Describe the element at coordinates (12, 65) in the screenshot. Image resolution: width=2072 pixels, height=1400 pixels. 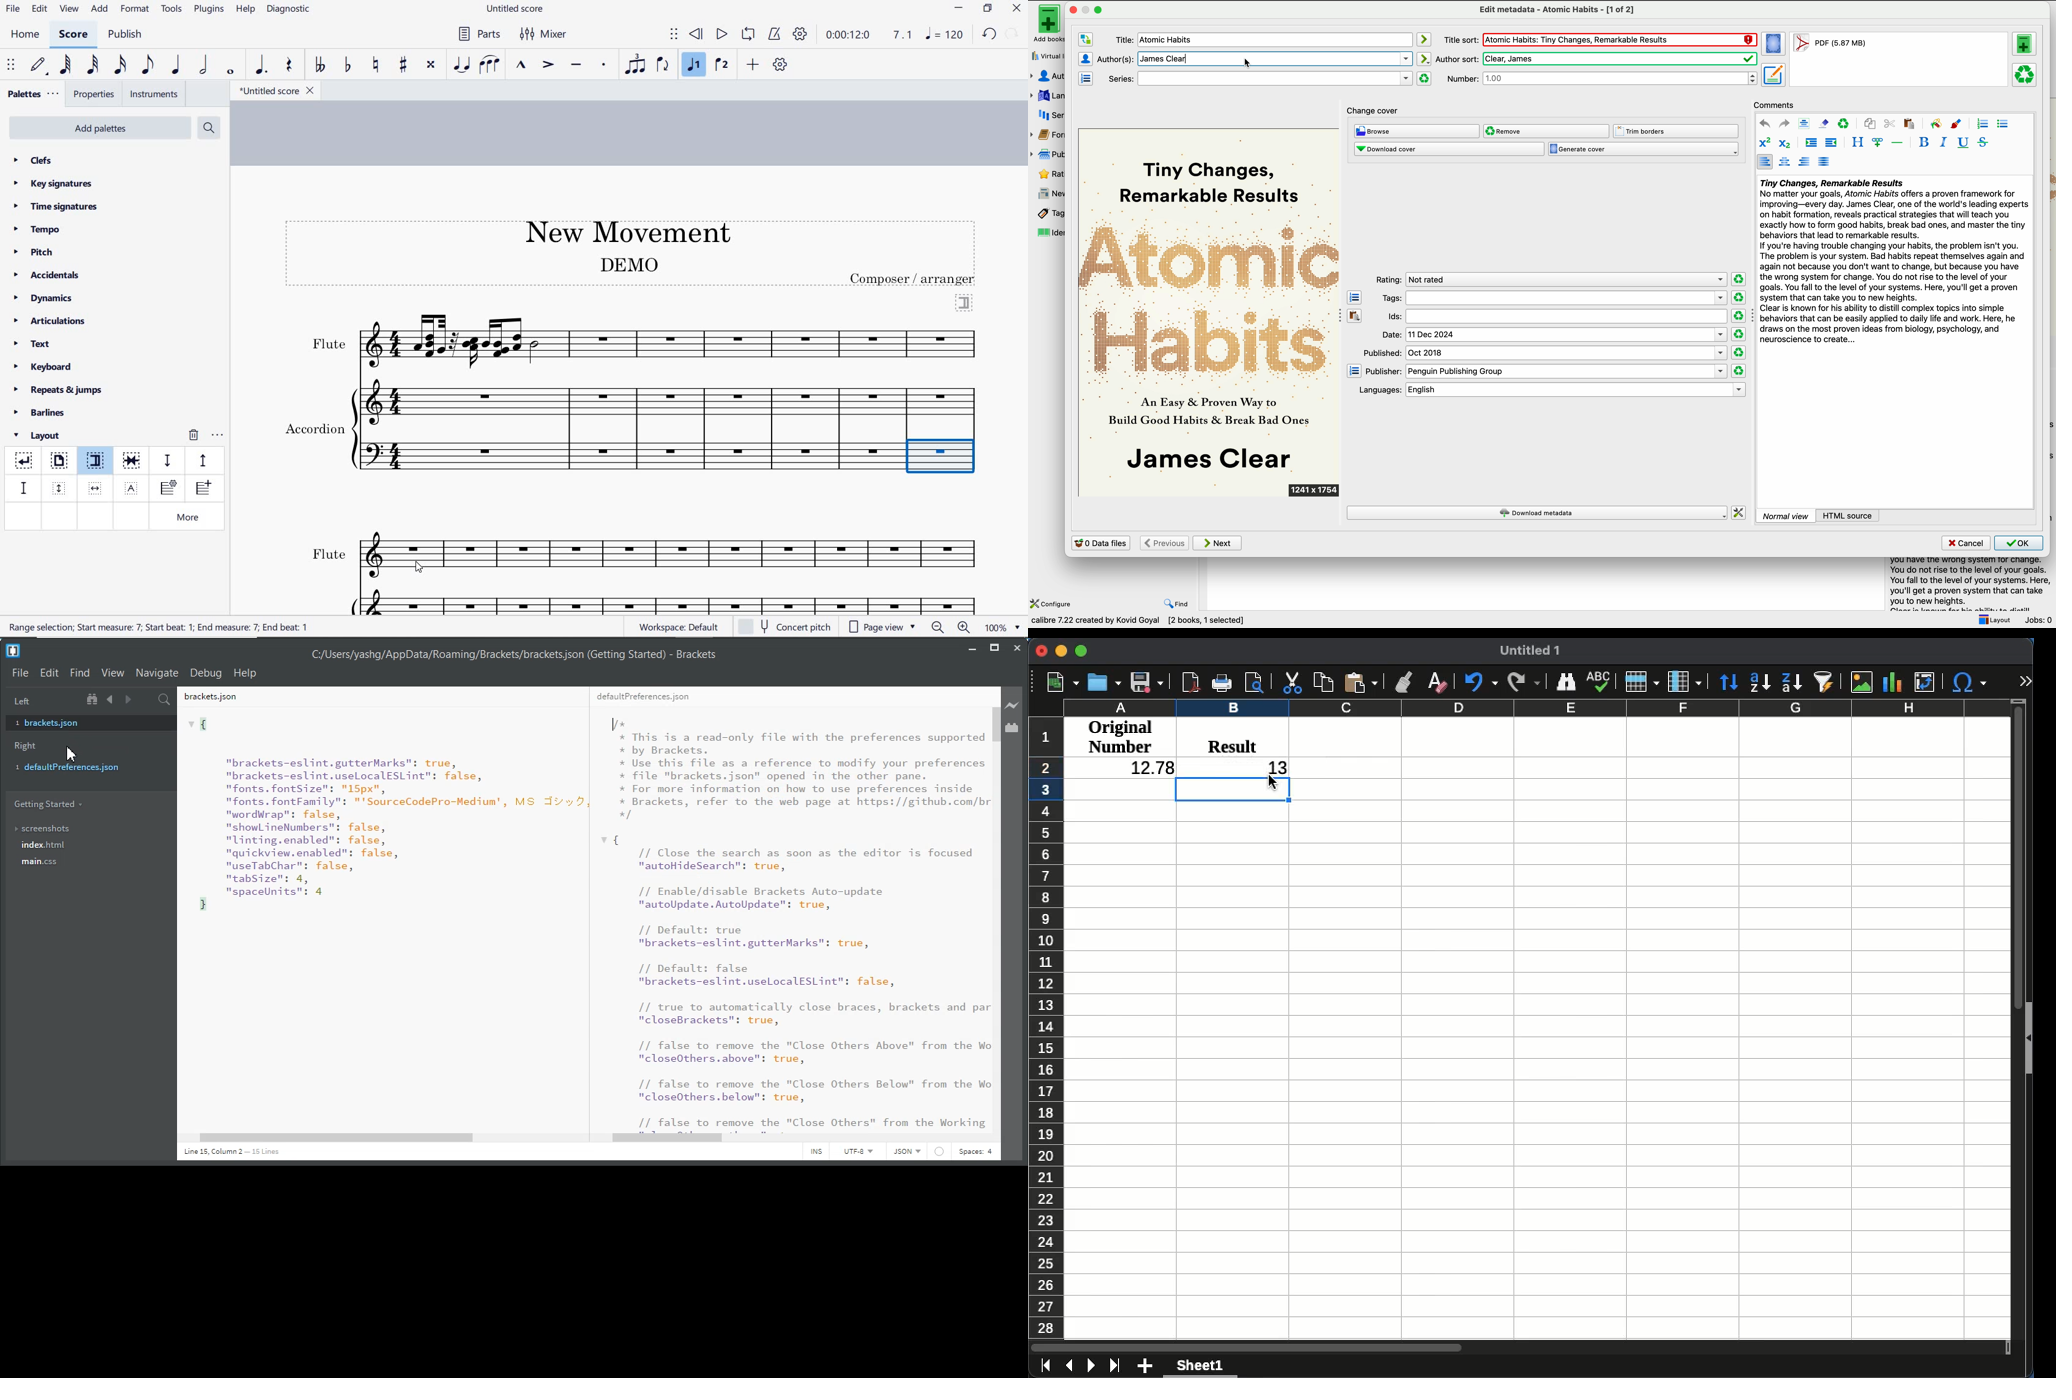
I see `select to move` at that location.